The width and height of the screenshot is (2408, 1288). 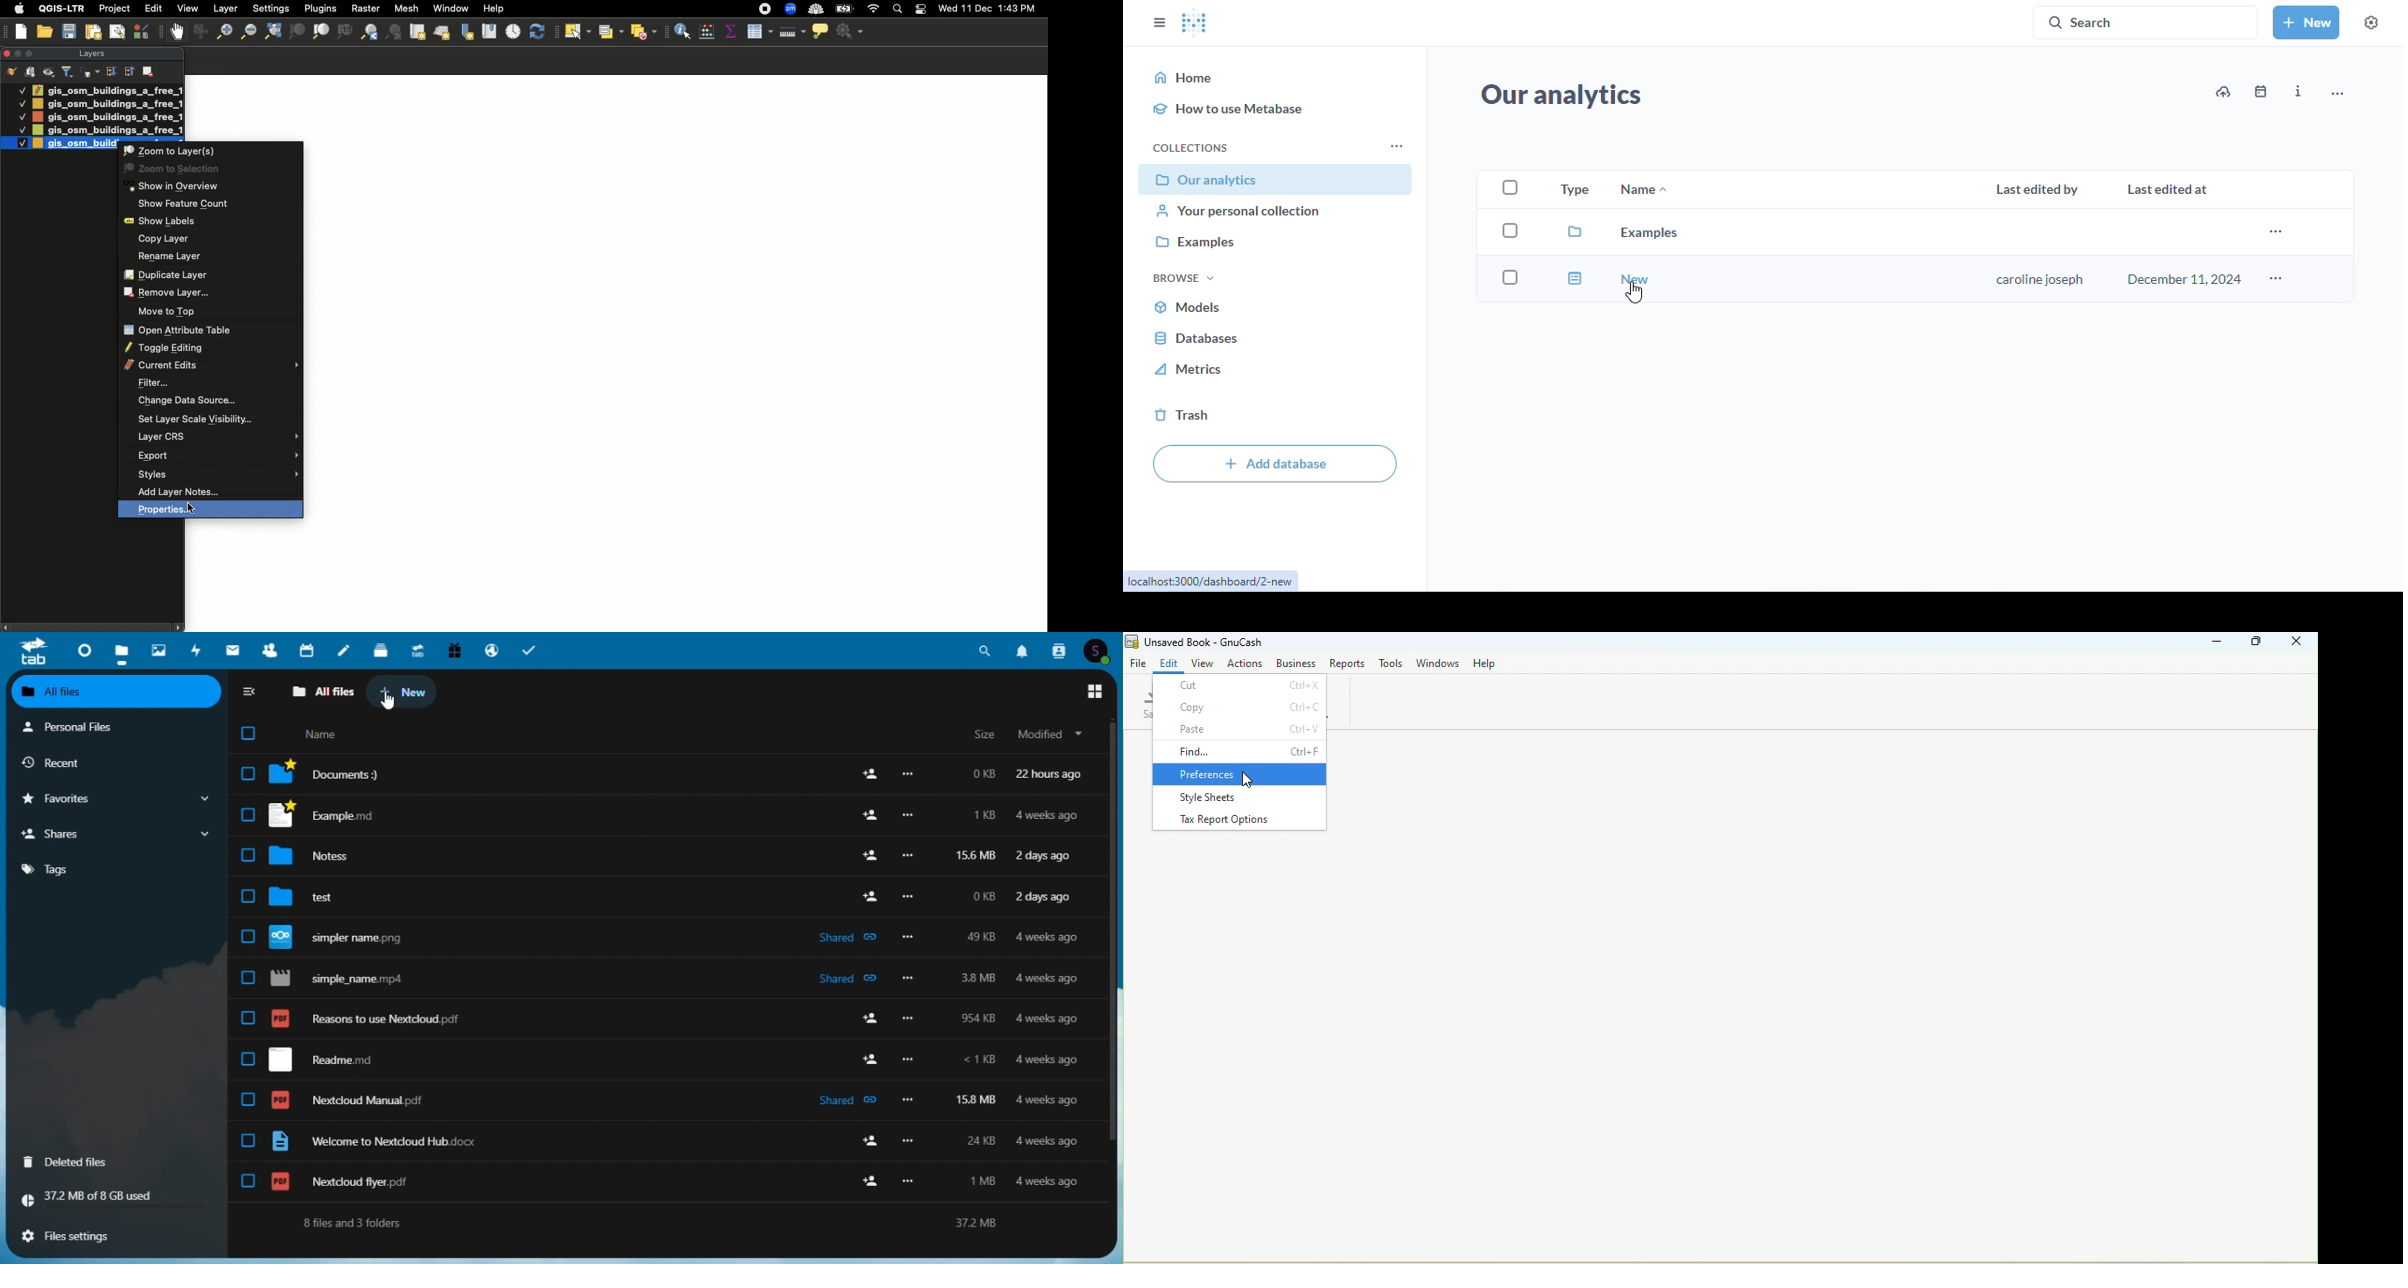 What do you see at coordinates (117, 1197) in the screenshot?
I see `storage` at bounding box center [117, 1197].